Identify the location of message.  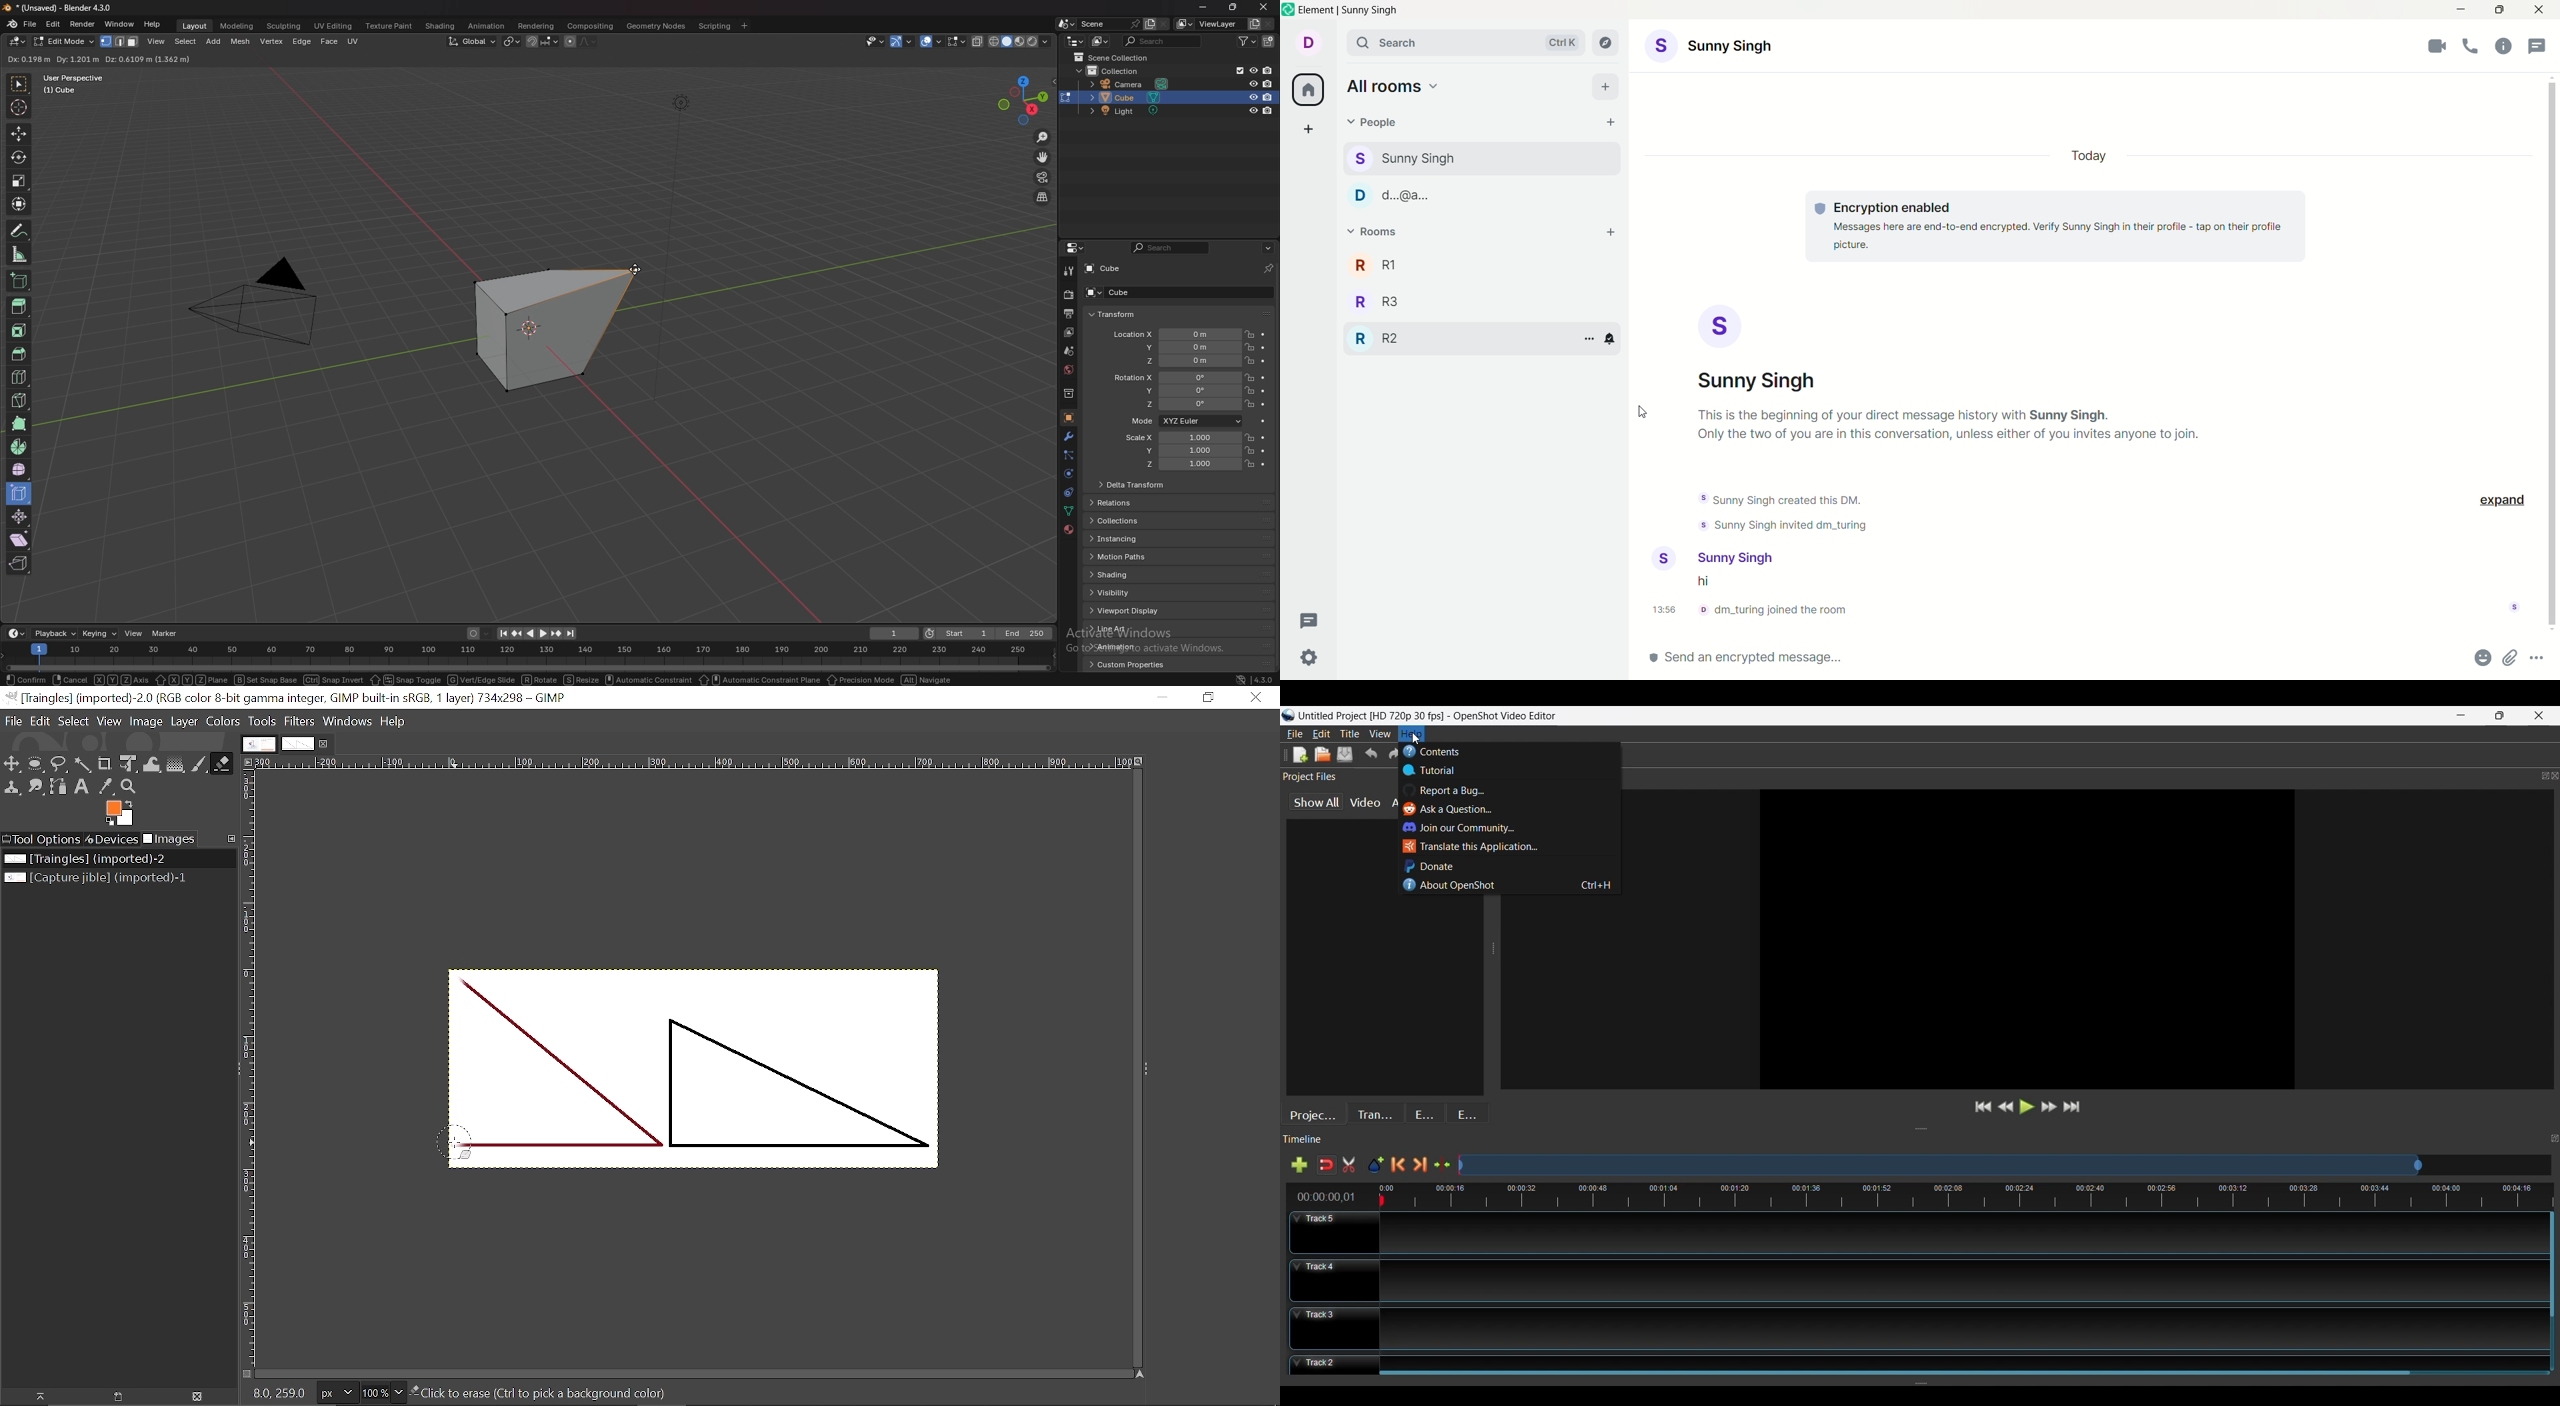
(1711, 583).